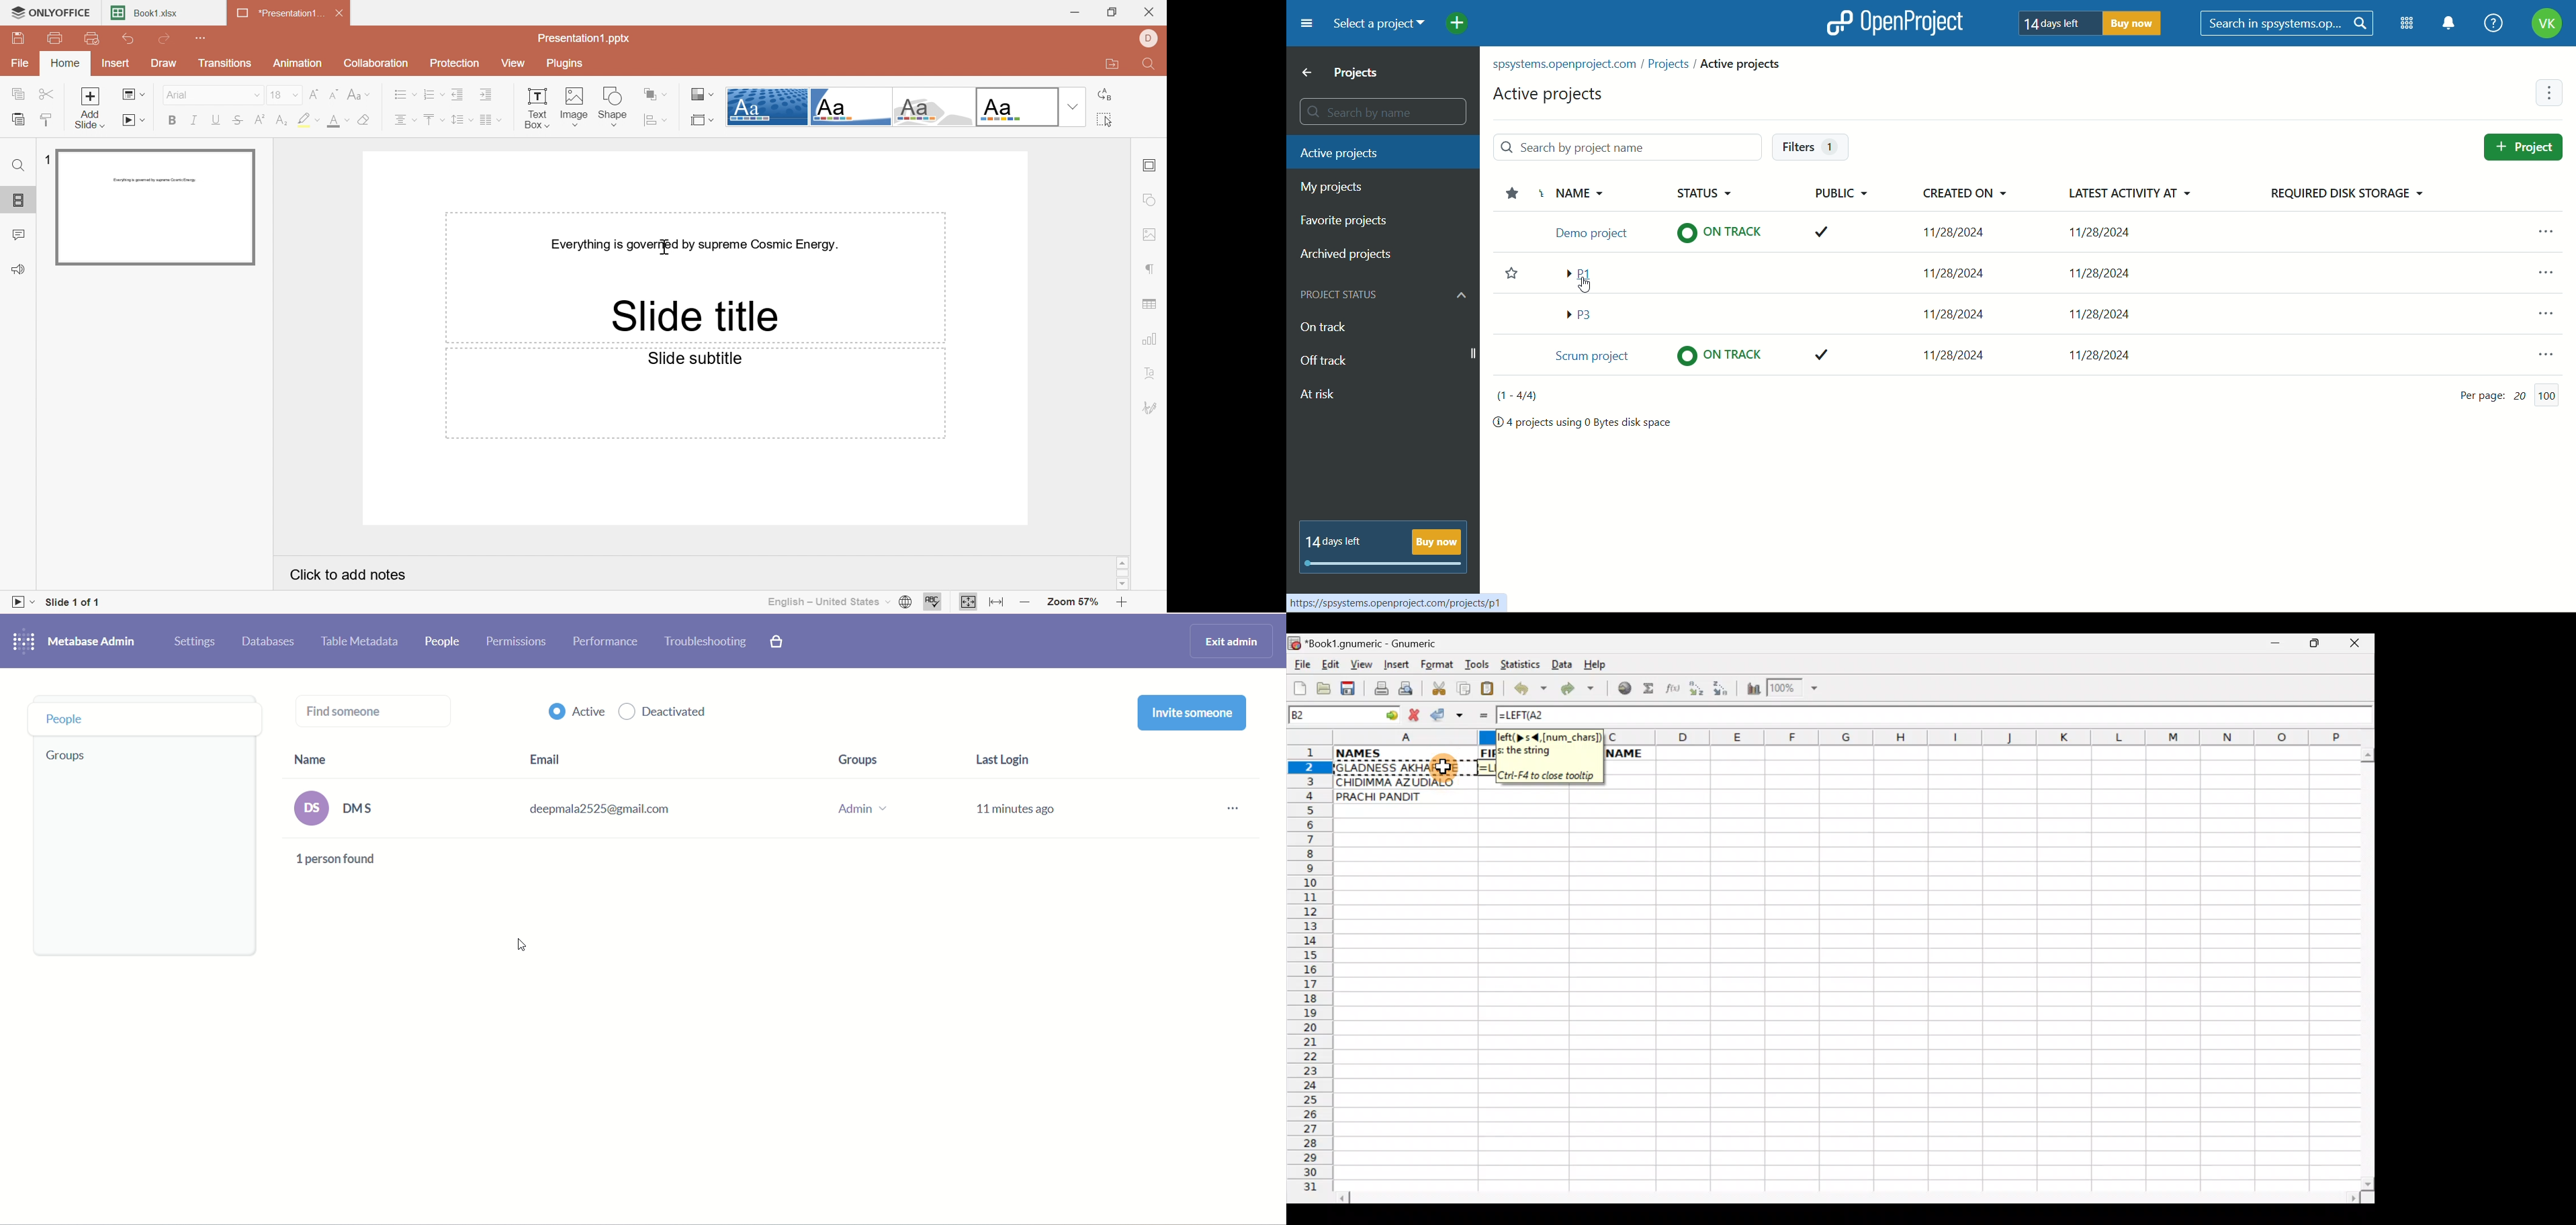 The image size is (2576, 1232). What do you see at coordinates (1358, 665) in the screenshot?
I see `View` at bounding box center [1358, 665].